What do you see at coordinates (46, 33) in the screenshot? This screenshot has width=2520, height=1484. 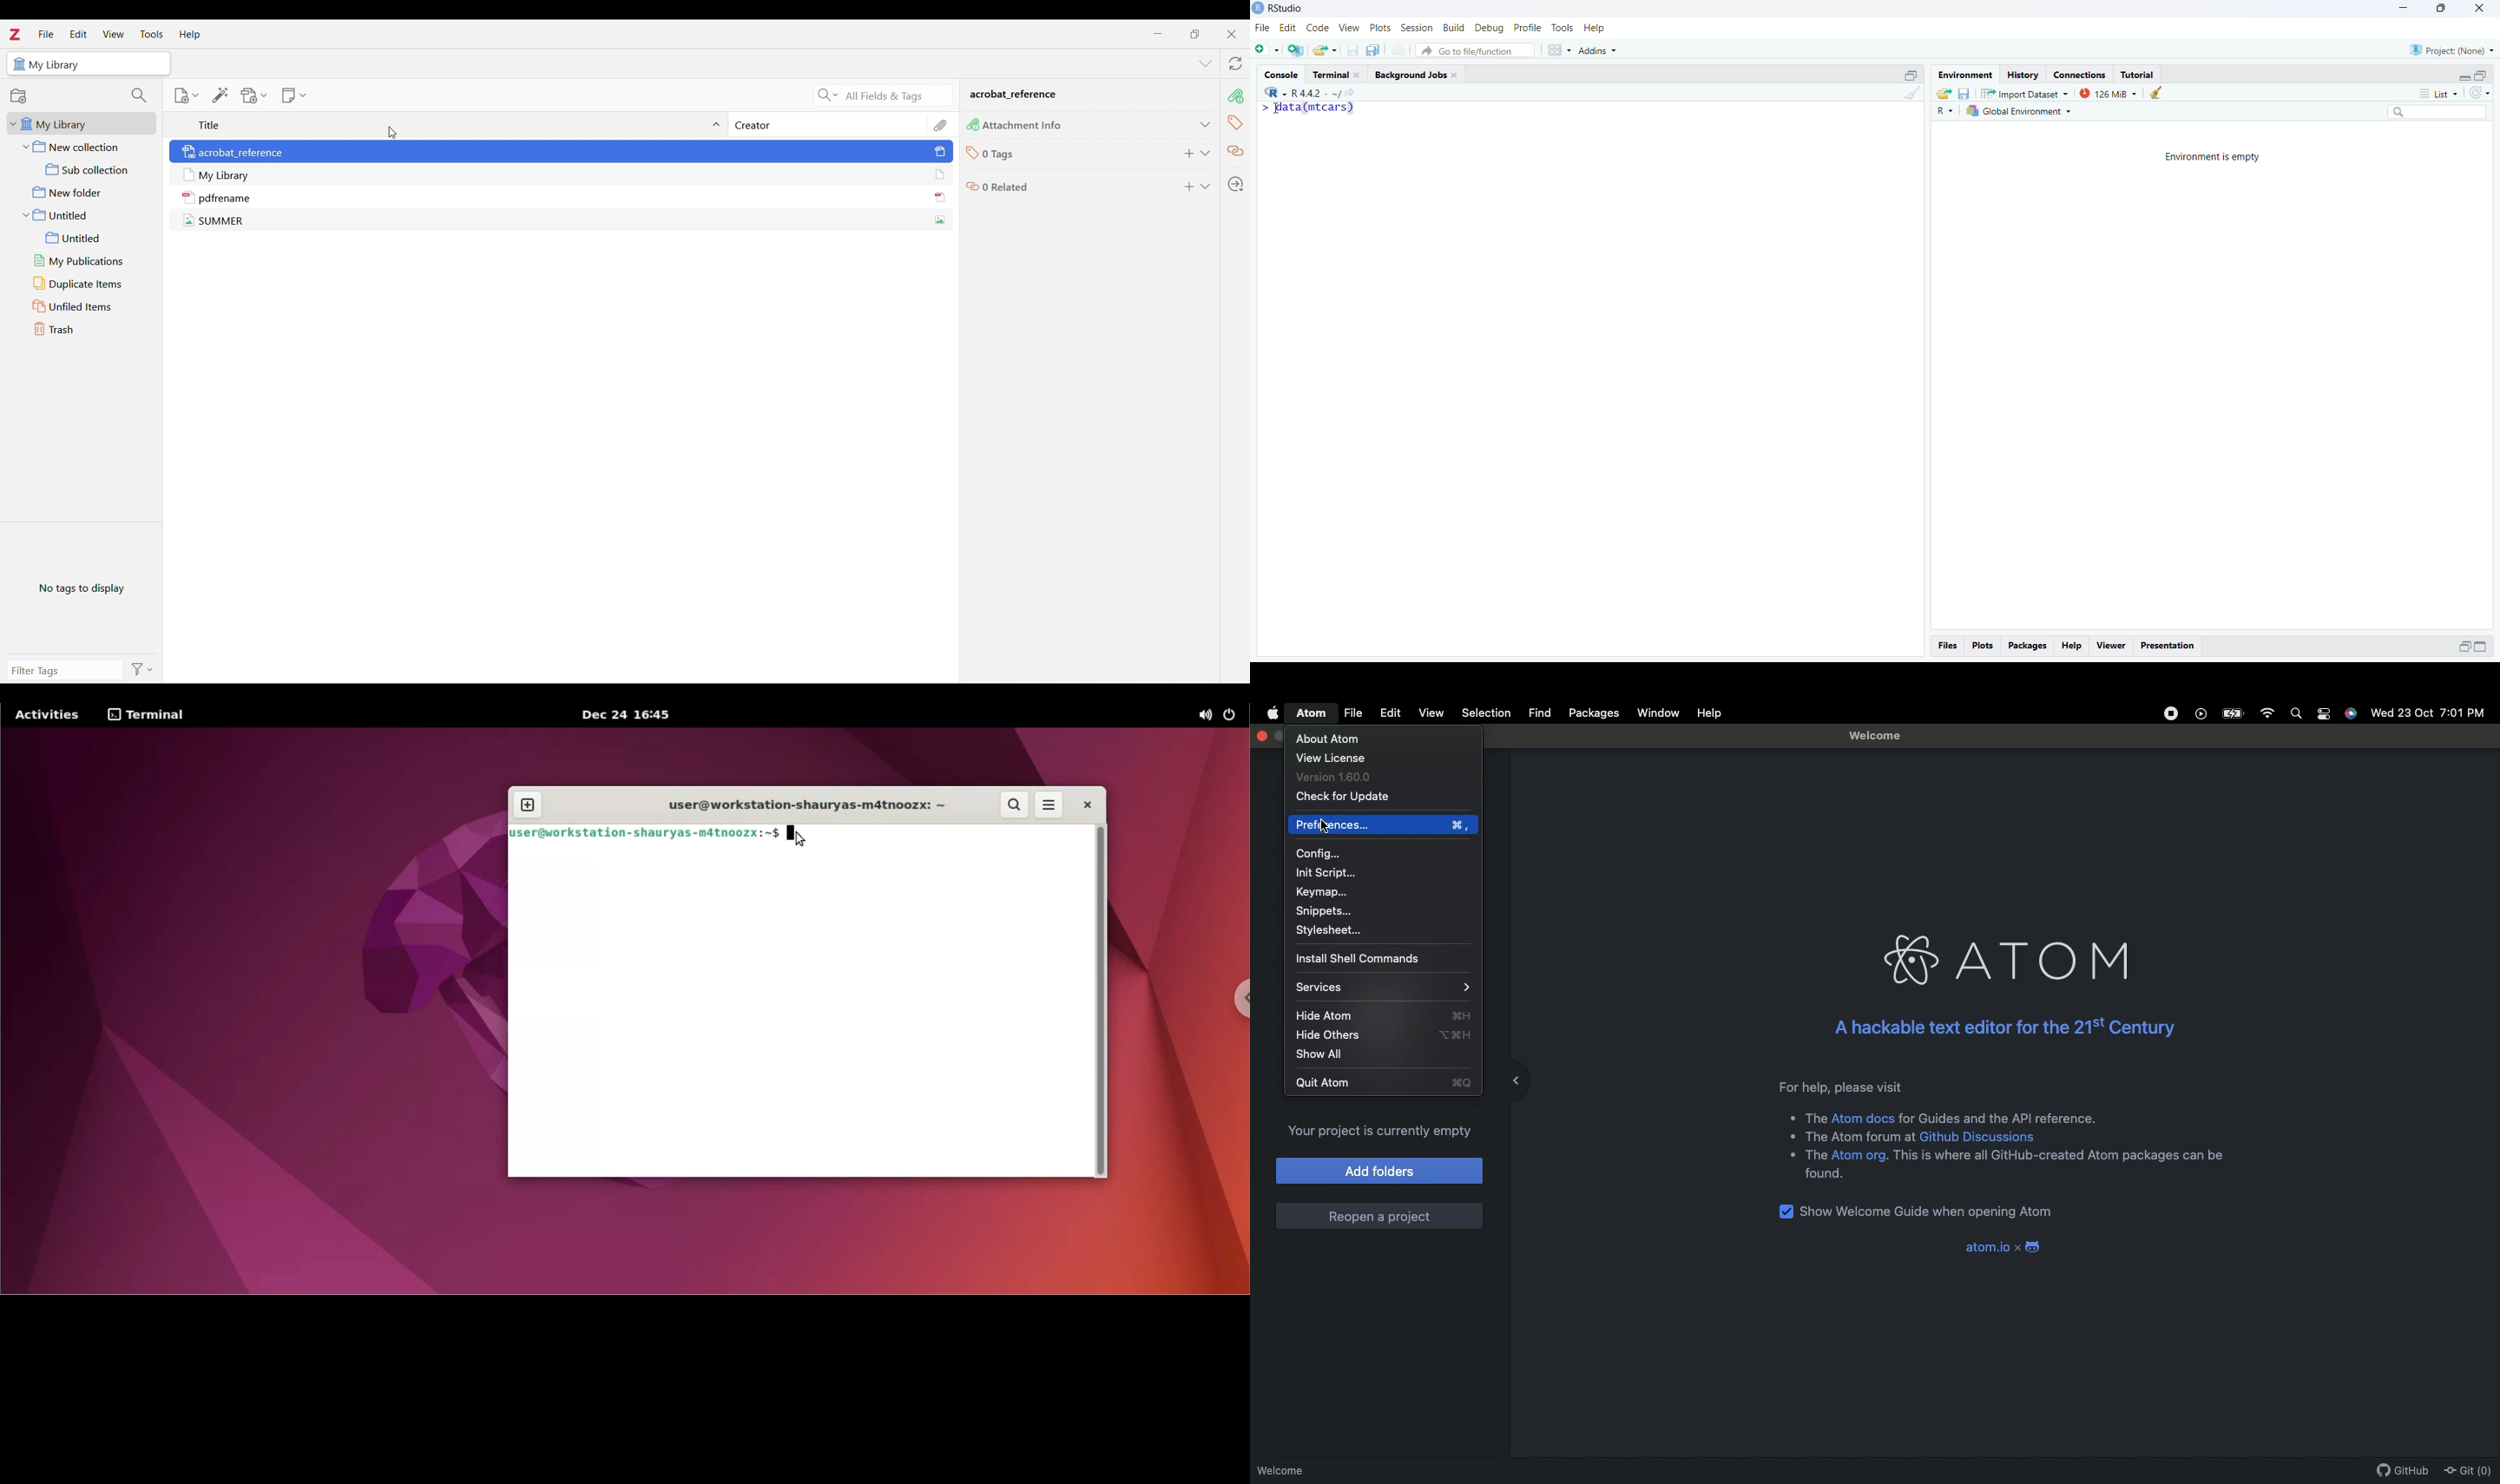 I see `File menu` at bounding box center [46, 33].